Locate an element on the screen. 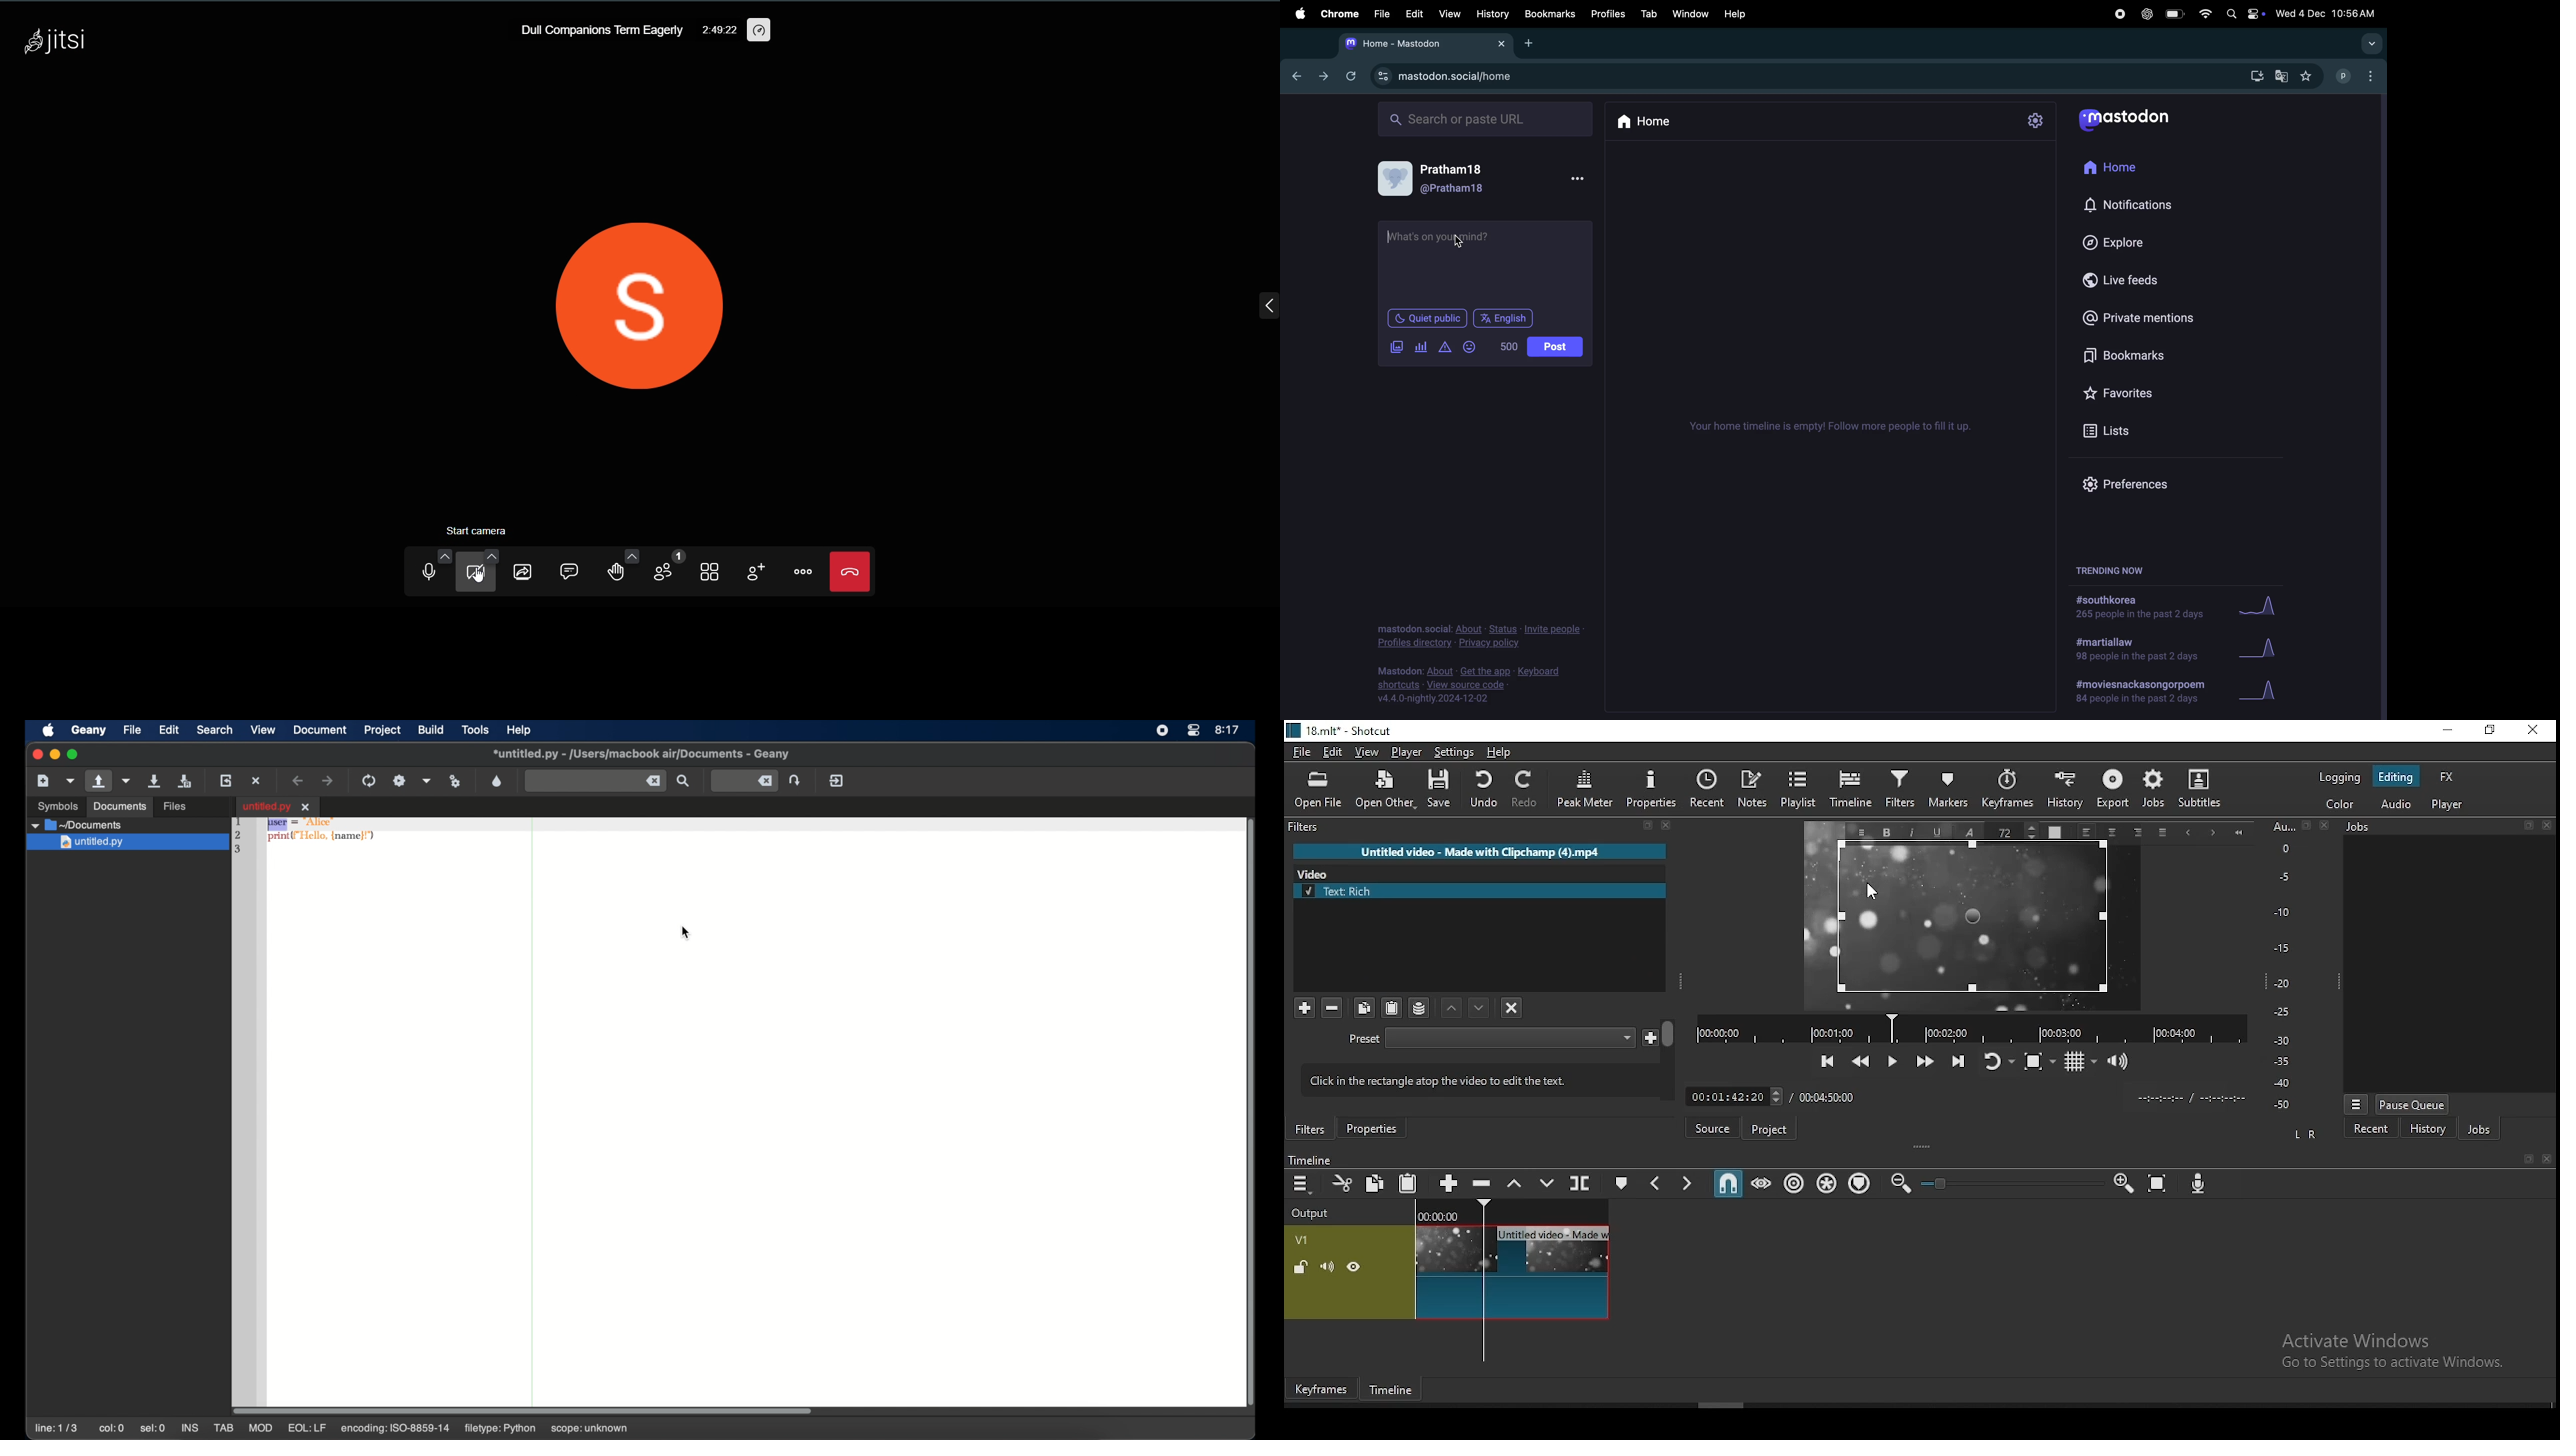 This screenshot has width=2576, height=1456. audio setting is located at coordinates (438, 555).